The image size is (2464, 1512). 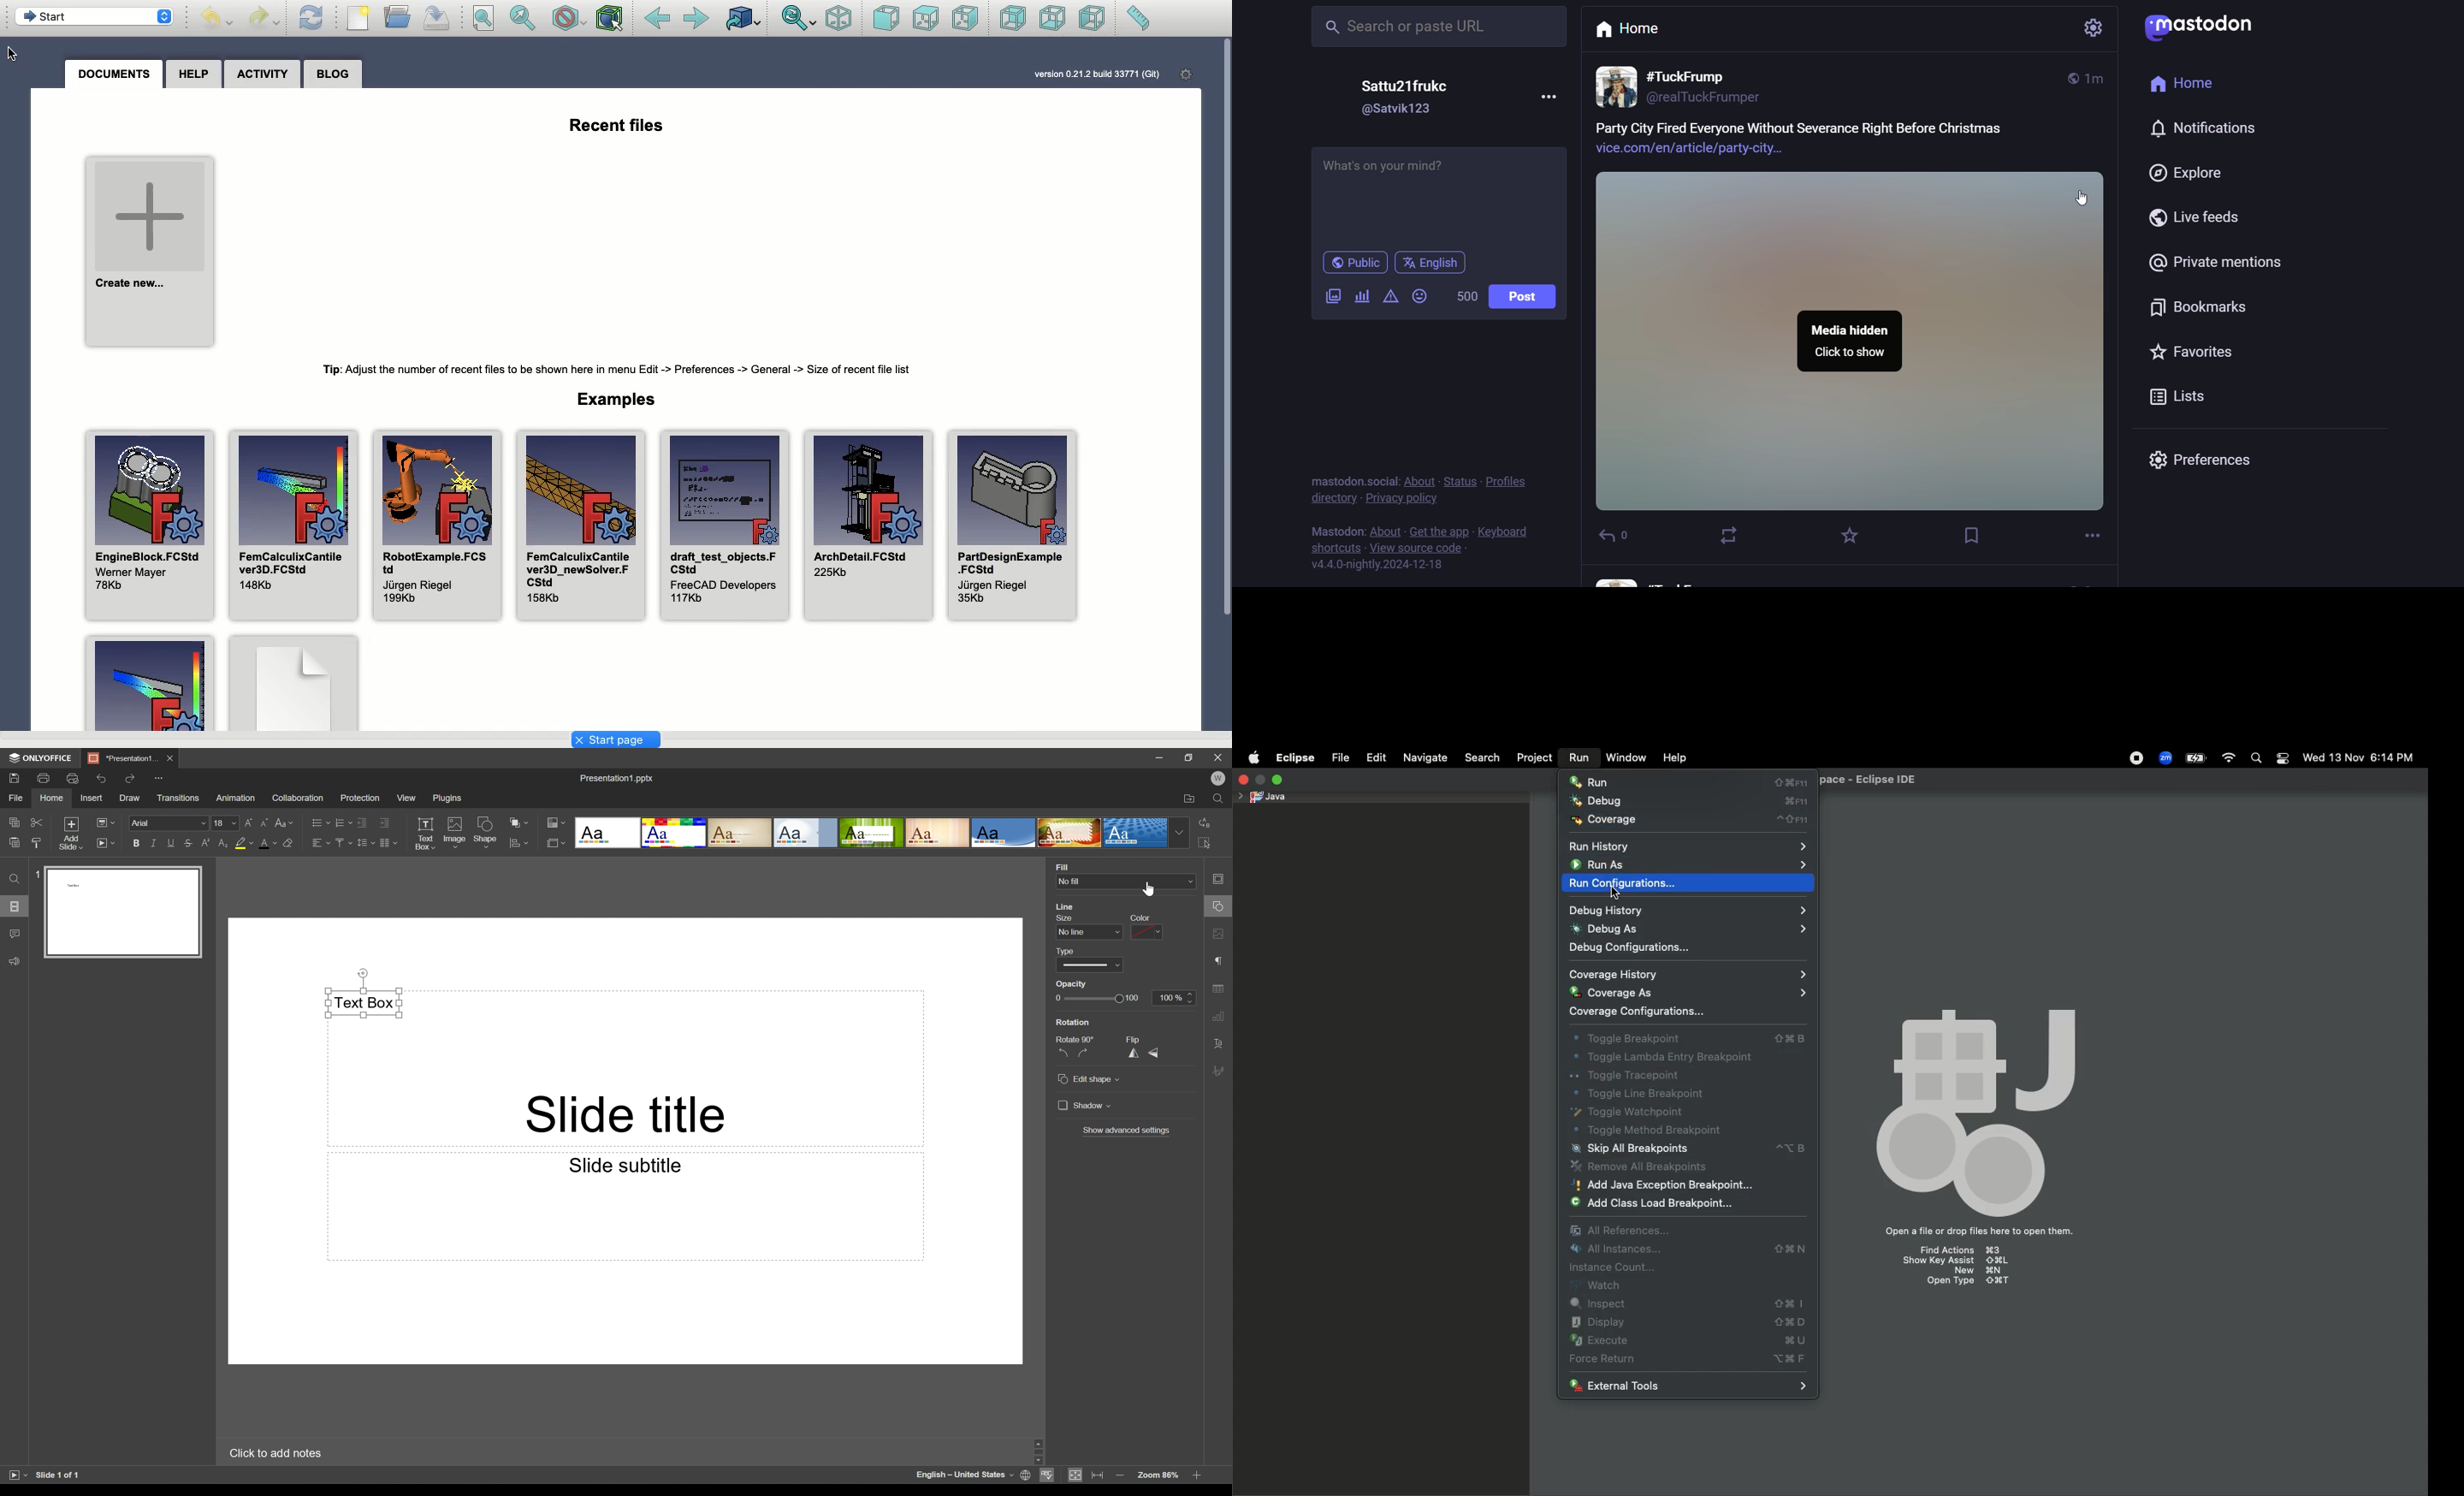 What do you see at coordinates (1416, 548) in the screenshot?
I see `View source code` at bounding box center [1416, 548].